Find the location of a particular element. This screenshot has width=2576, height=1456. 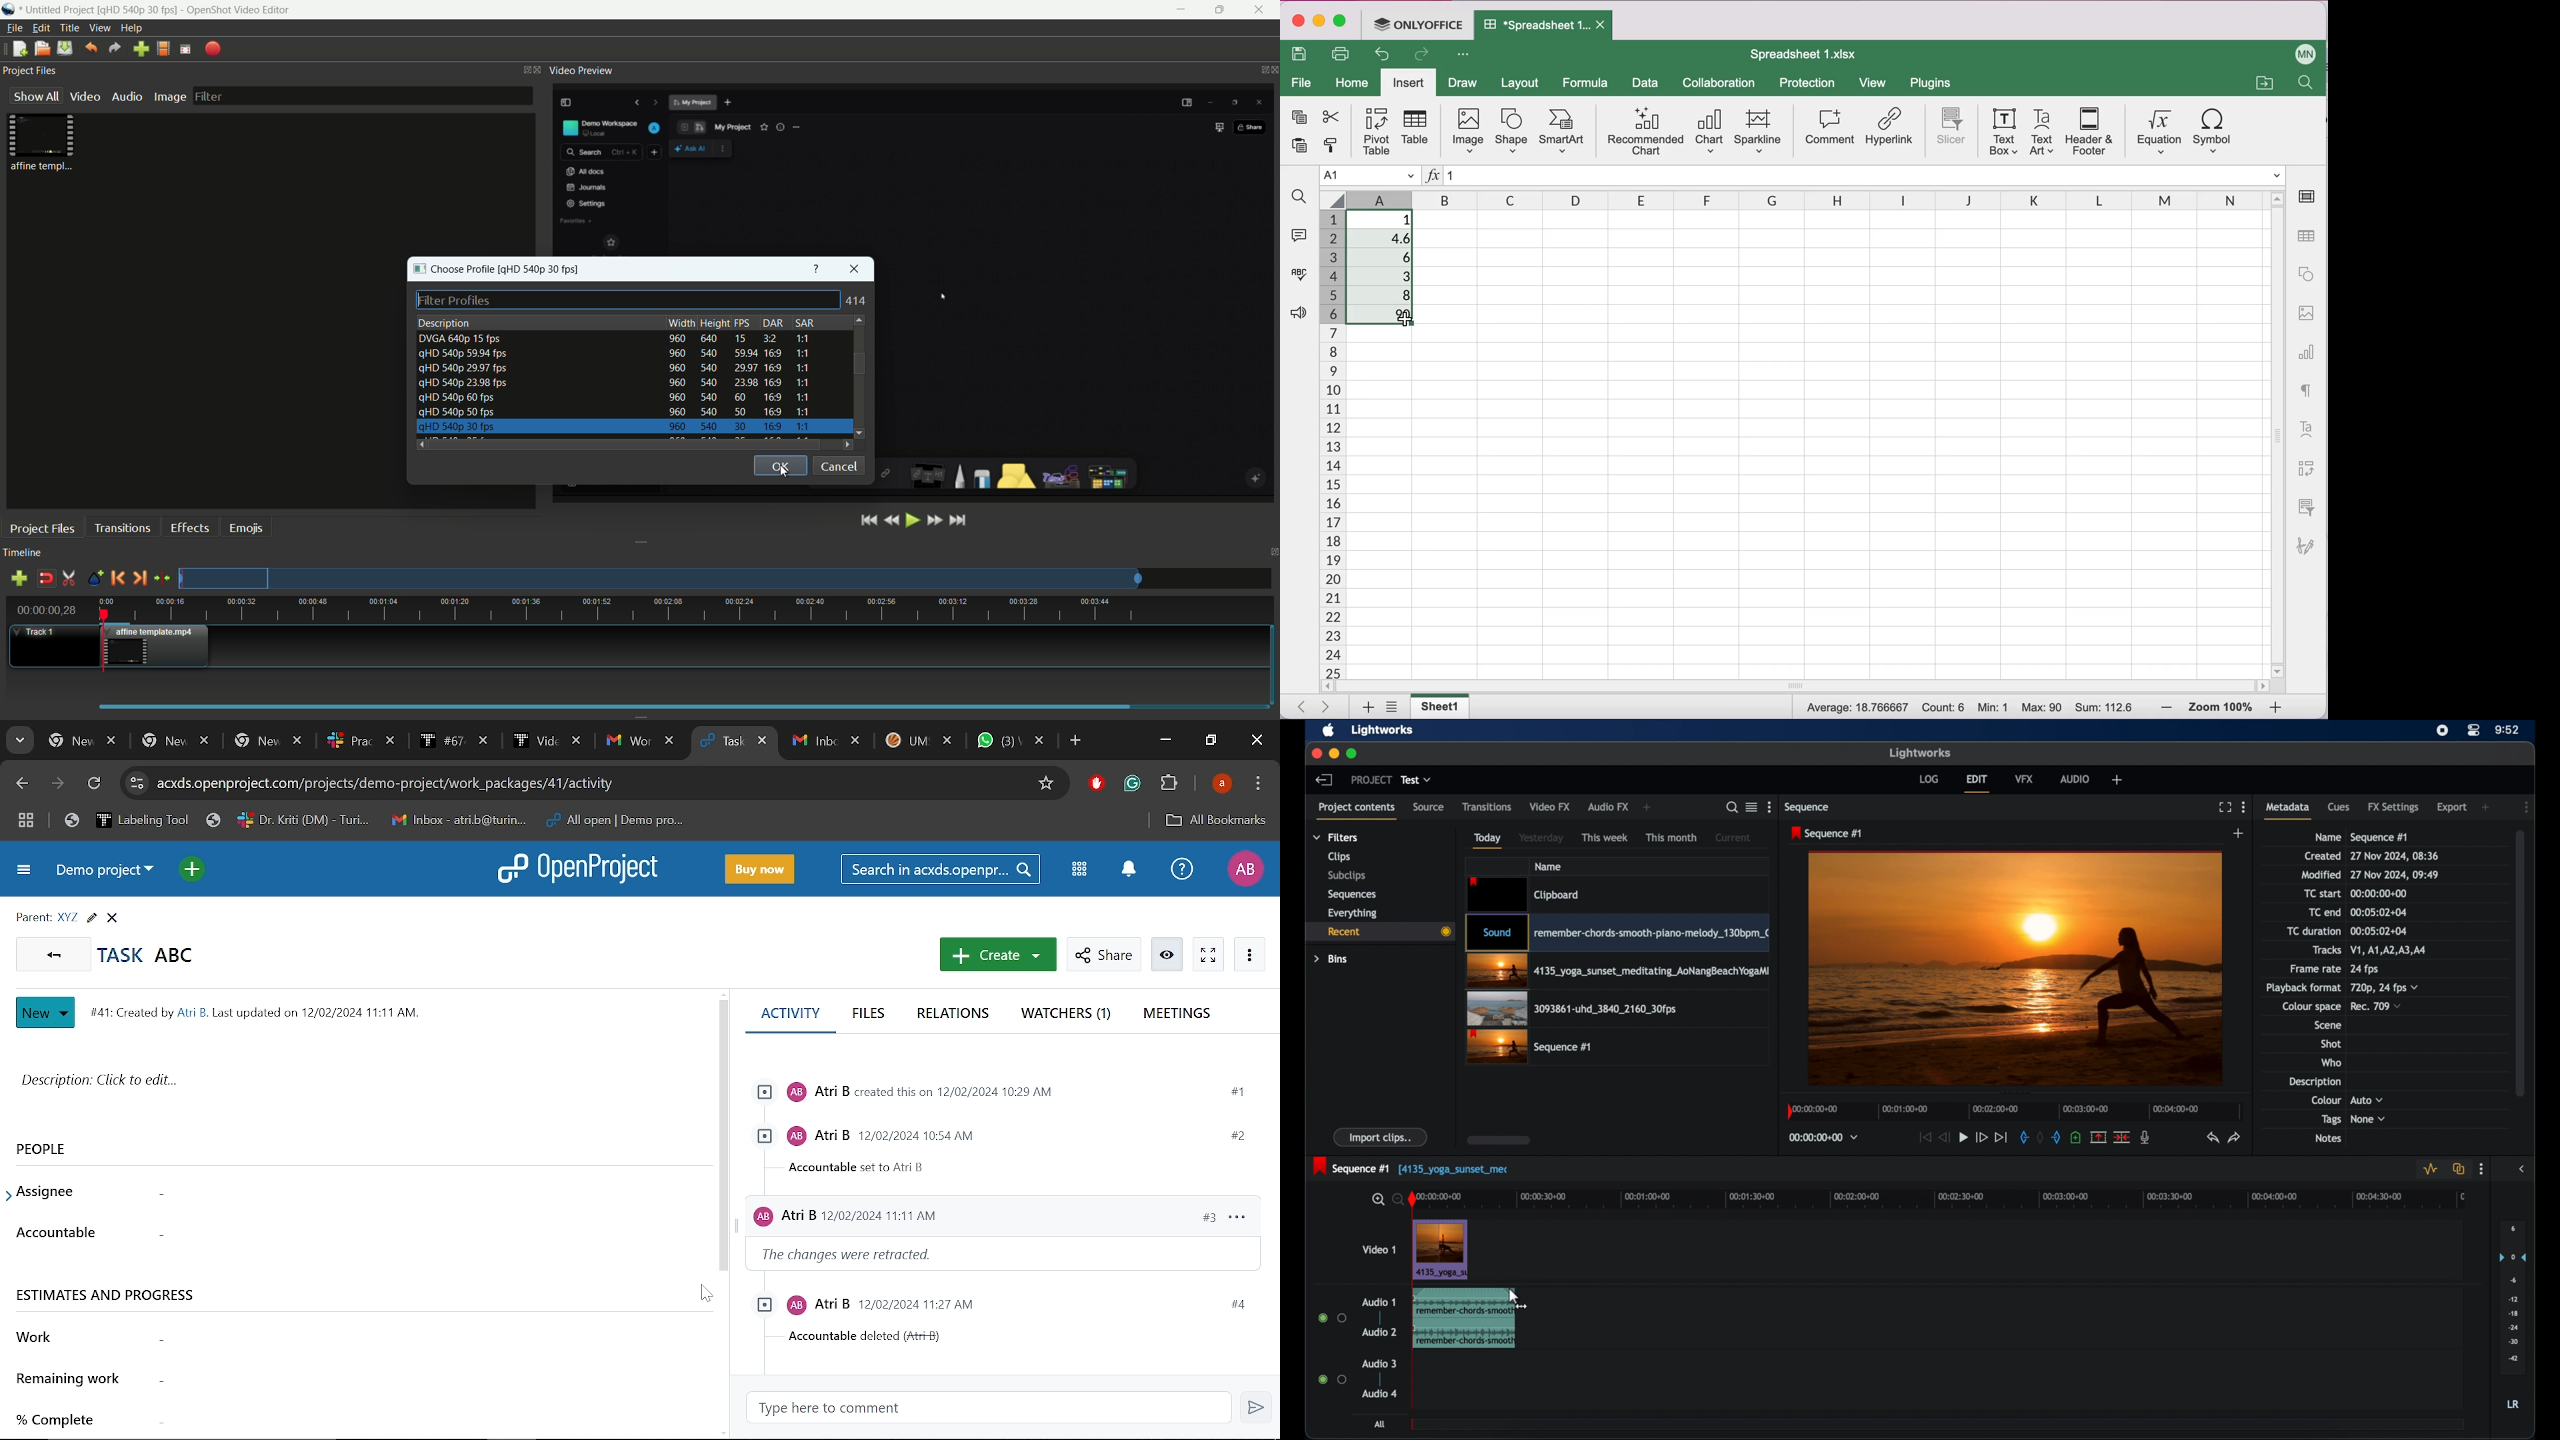

tc start is located at coordinates (2323, 893).